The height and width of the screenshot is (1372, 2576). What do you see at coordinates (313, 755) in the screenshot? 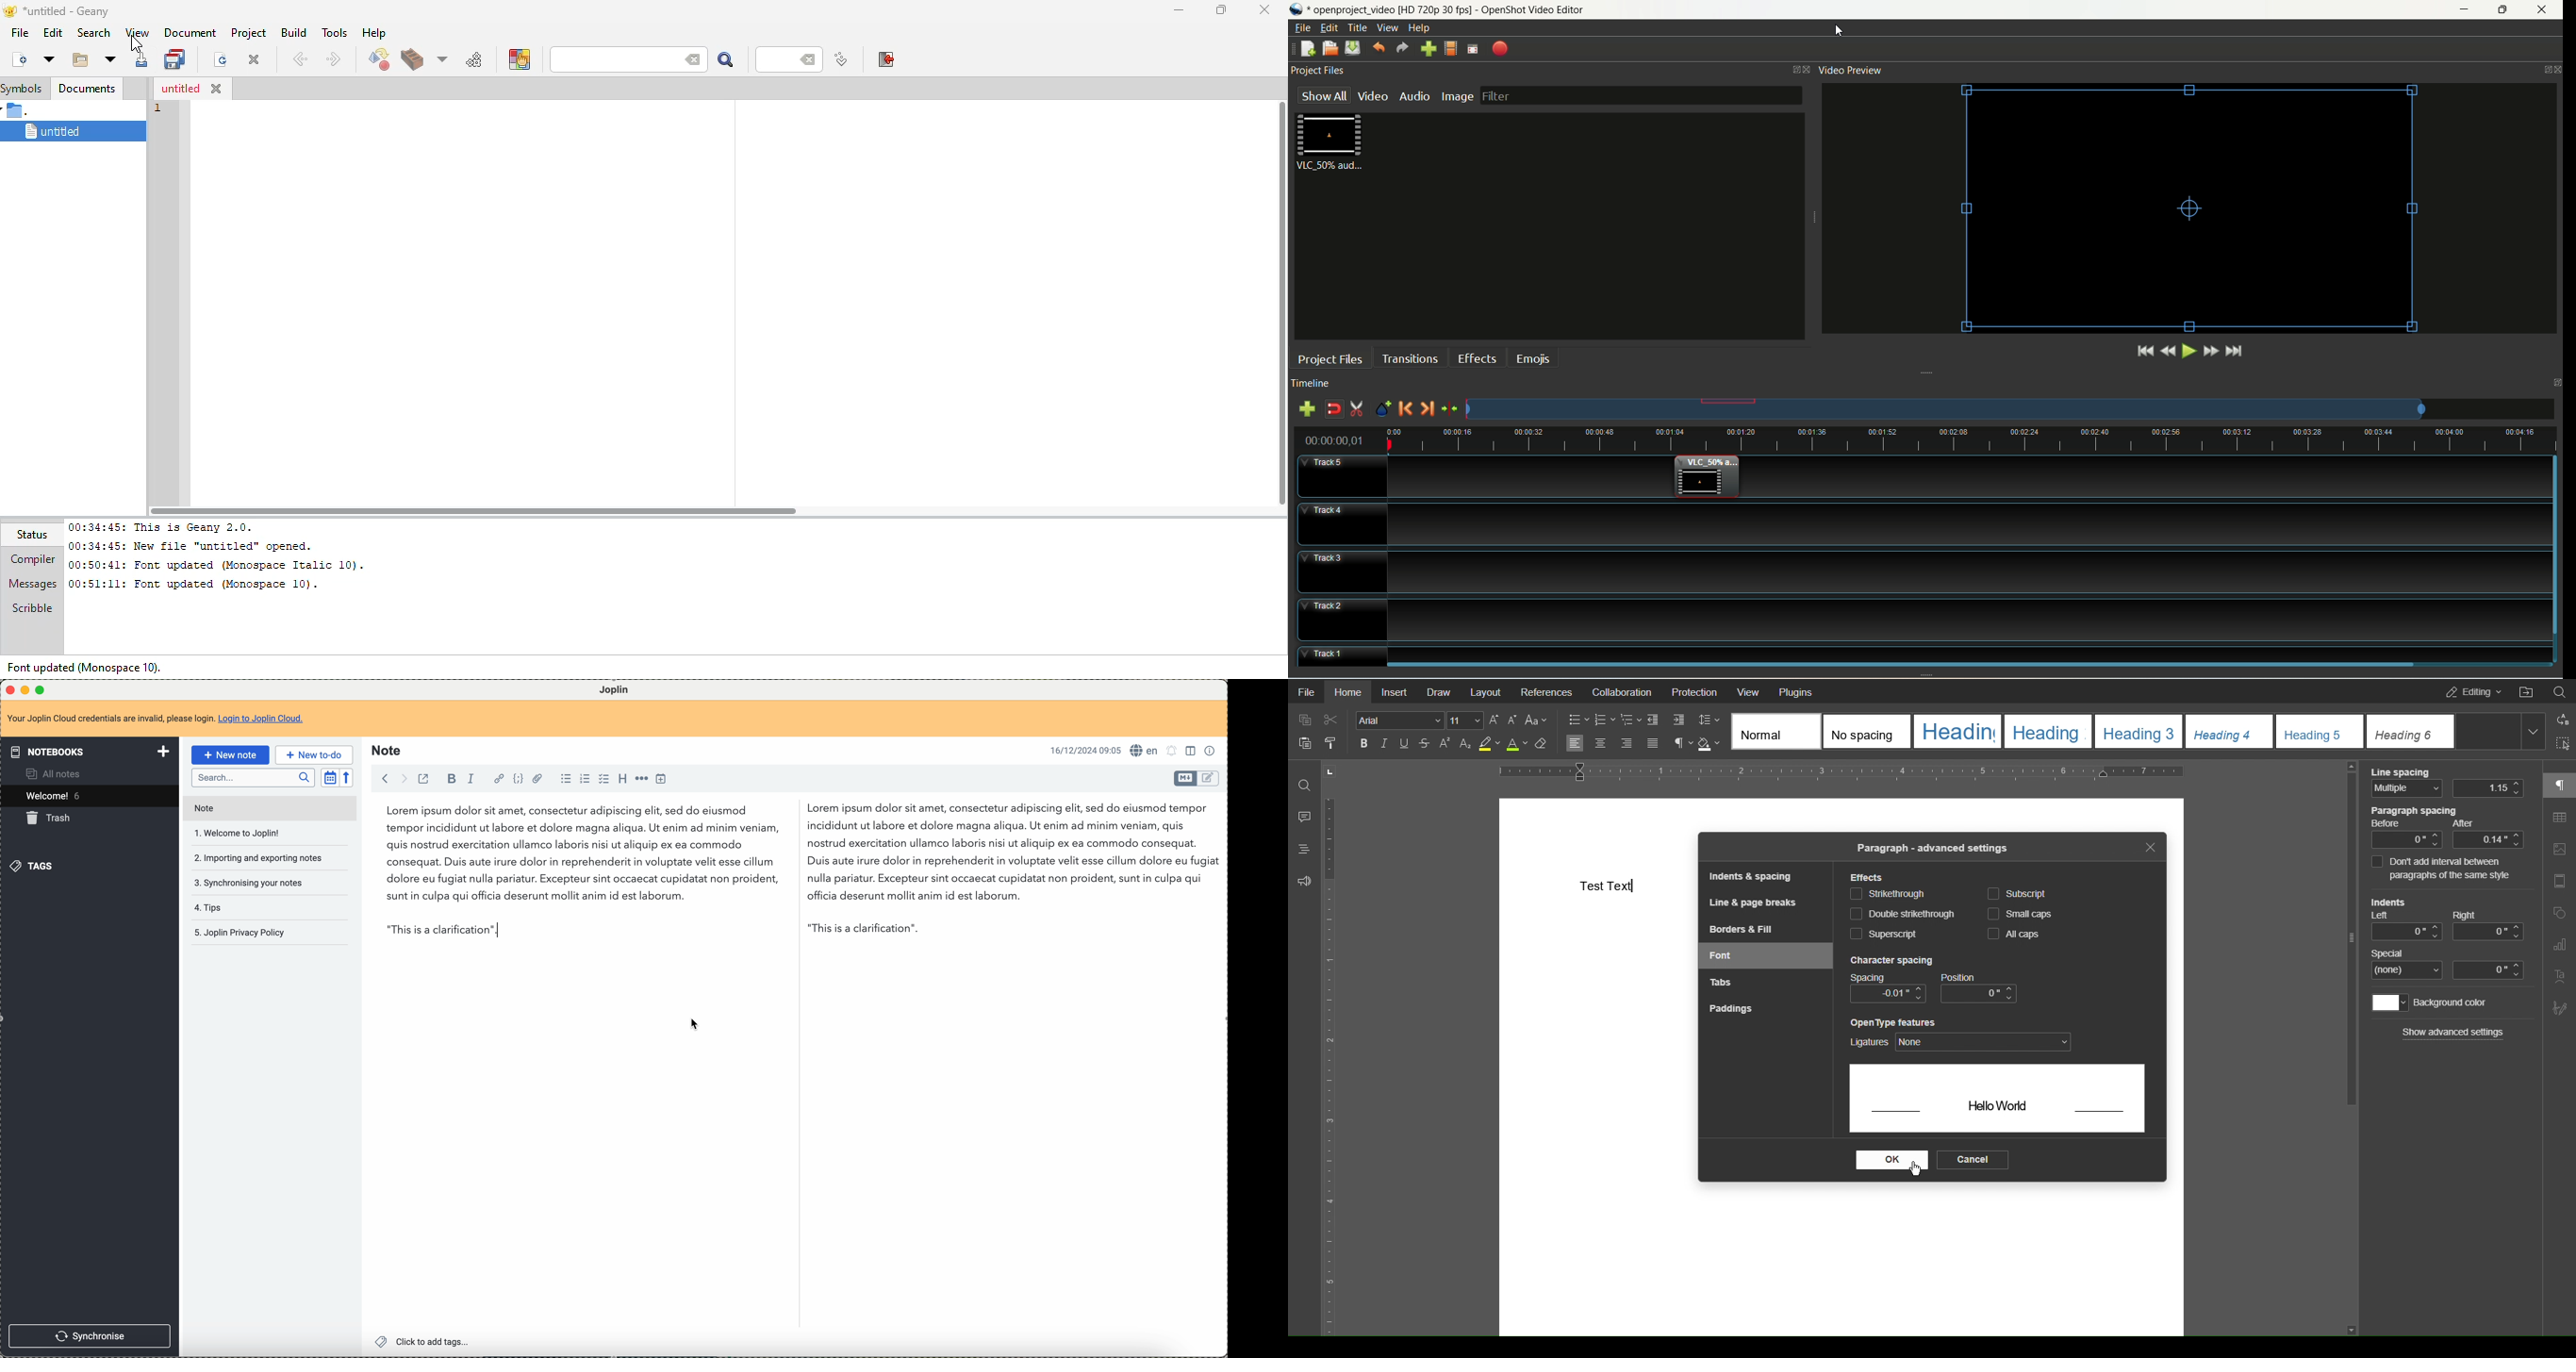
I see `new to-do` at bounding box center [313, 755].